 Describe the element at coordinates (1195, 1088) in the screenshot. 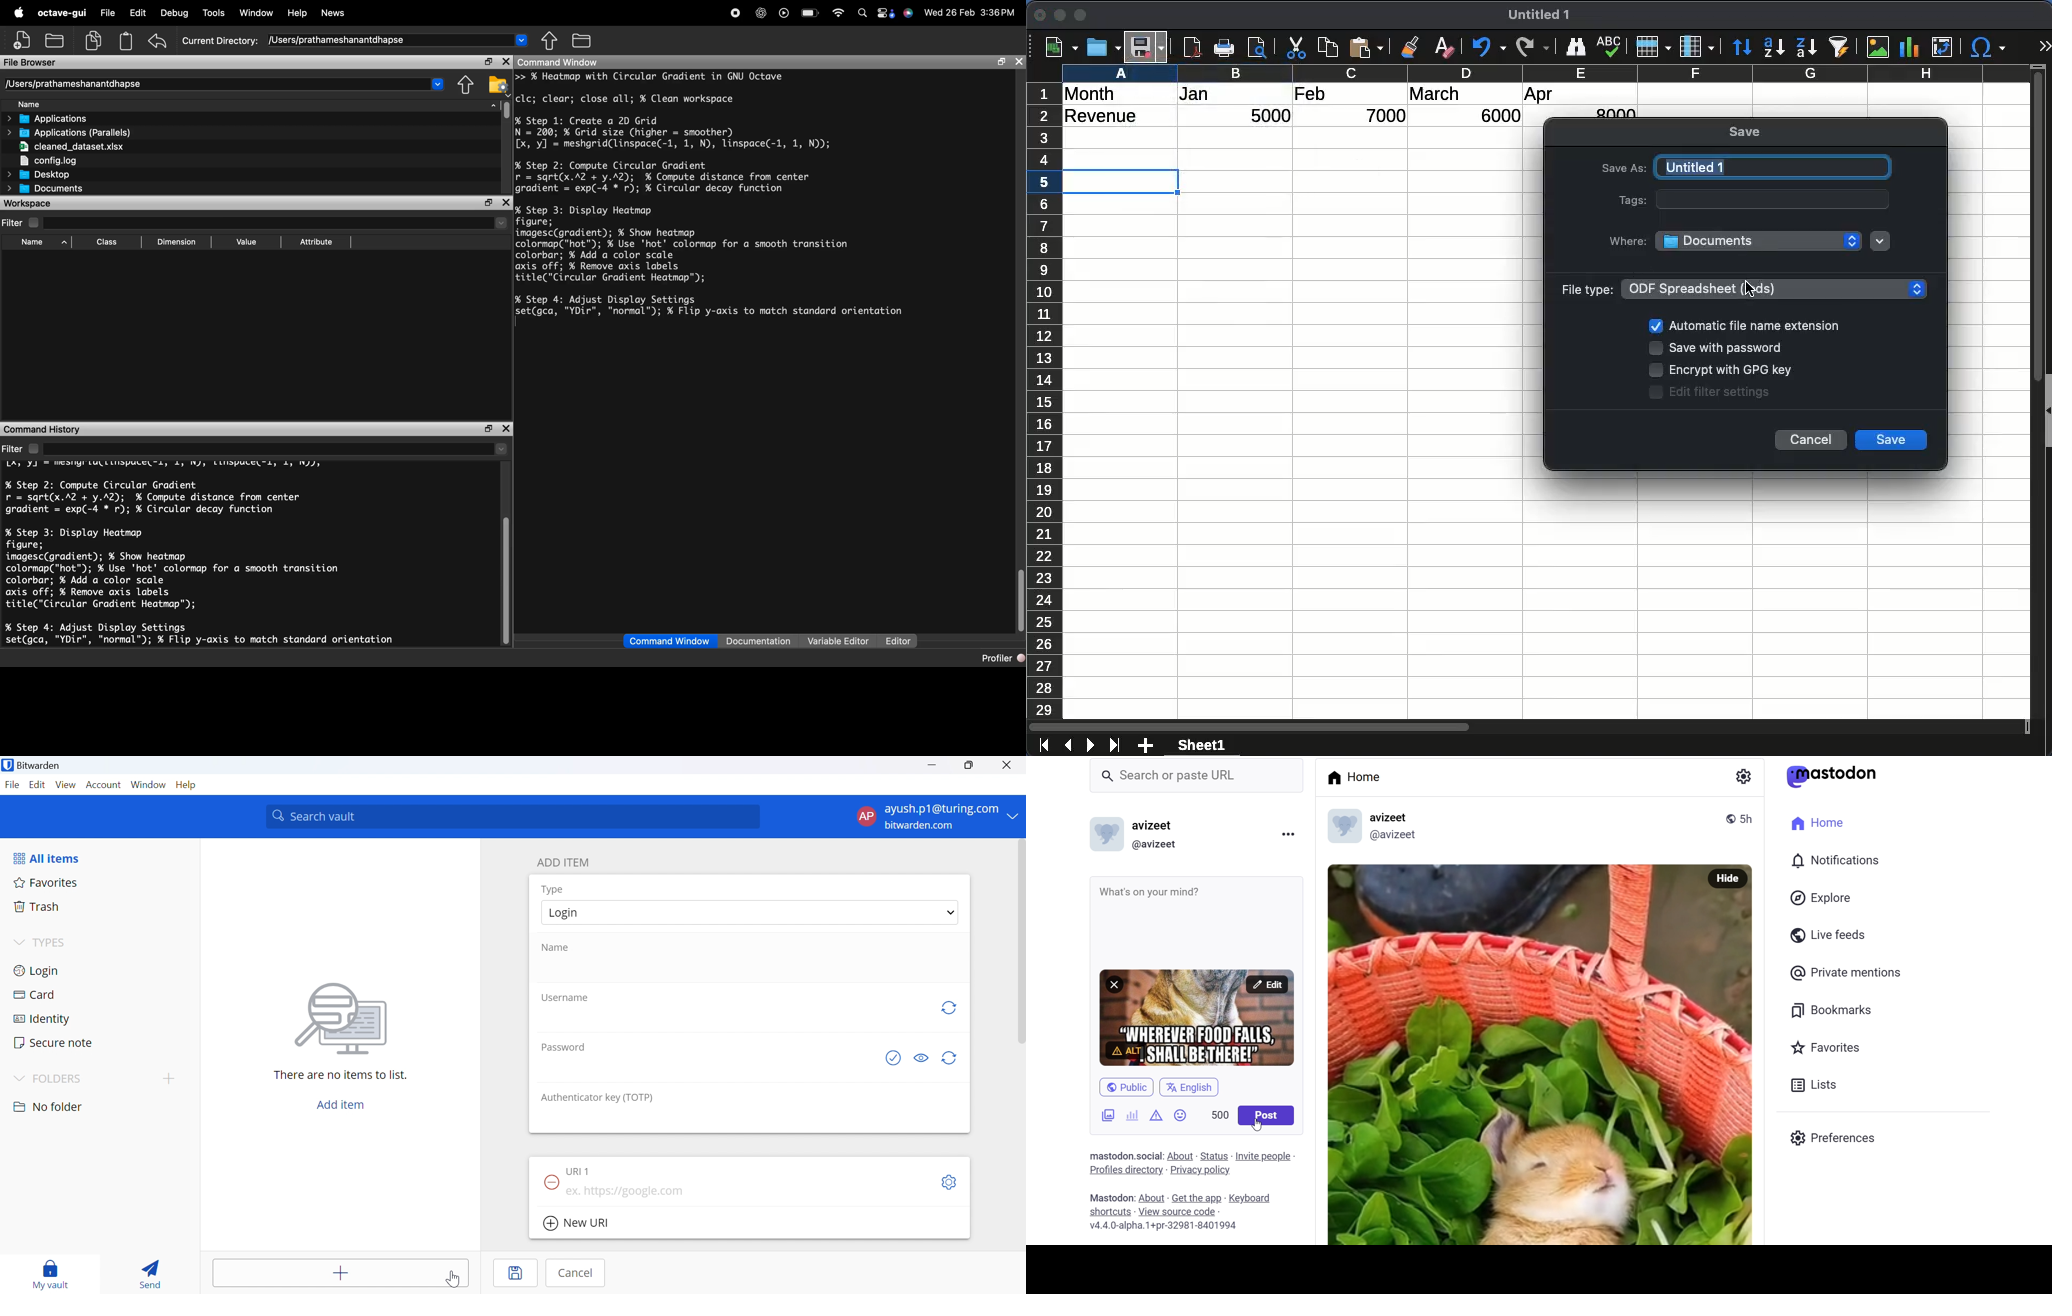

I see `language` at that location.